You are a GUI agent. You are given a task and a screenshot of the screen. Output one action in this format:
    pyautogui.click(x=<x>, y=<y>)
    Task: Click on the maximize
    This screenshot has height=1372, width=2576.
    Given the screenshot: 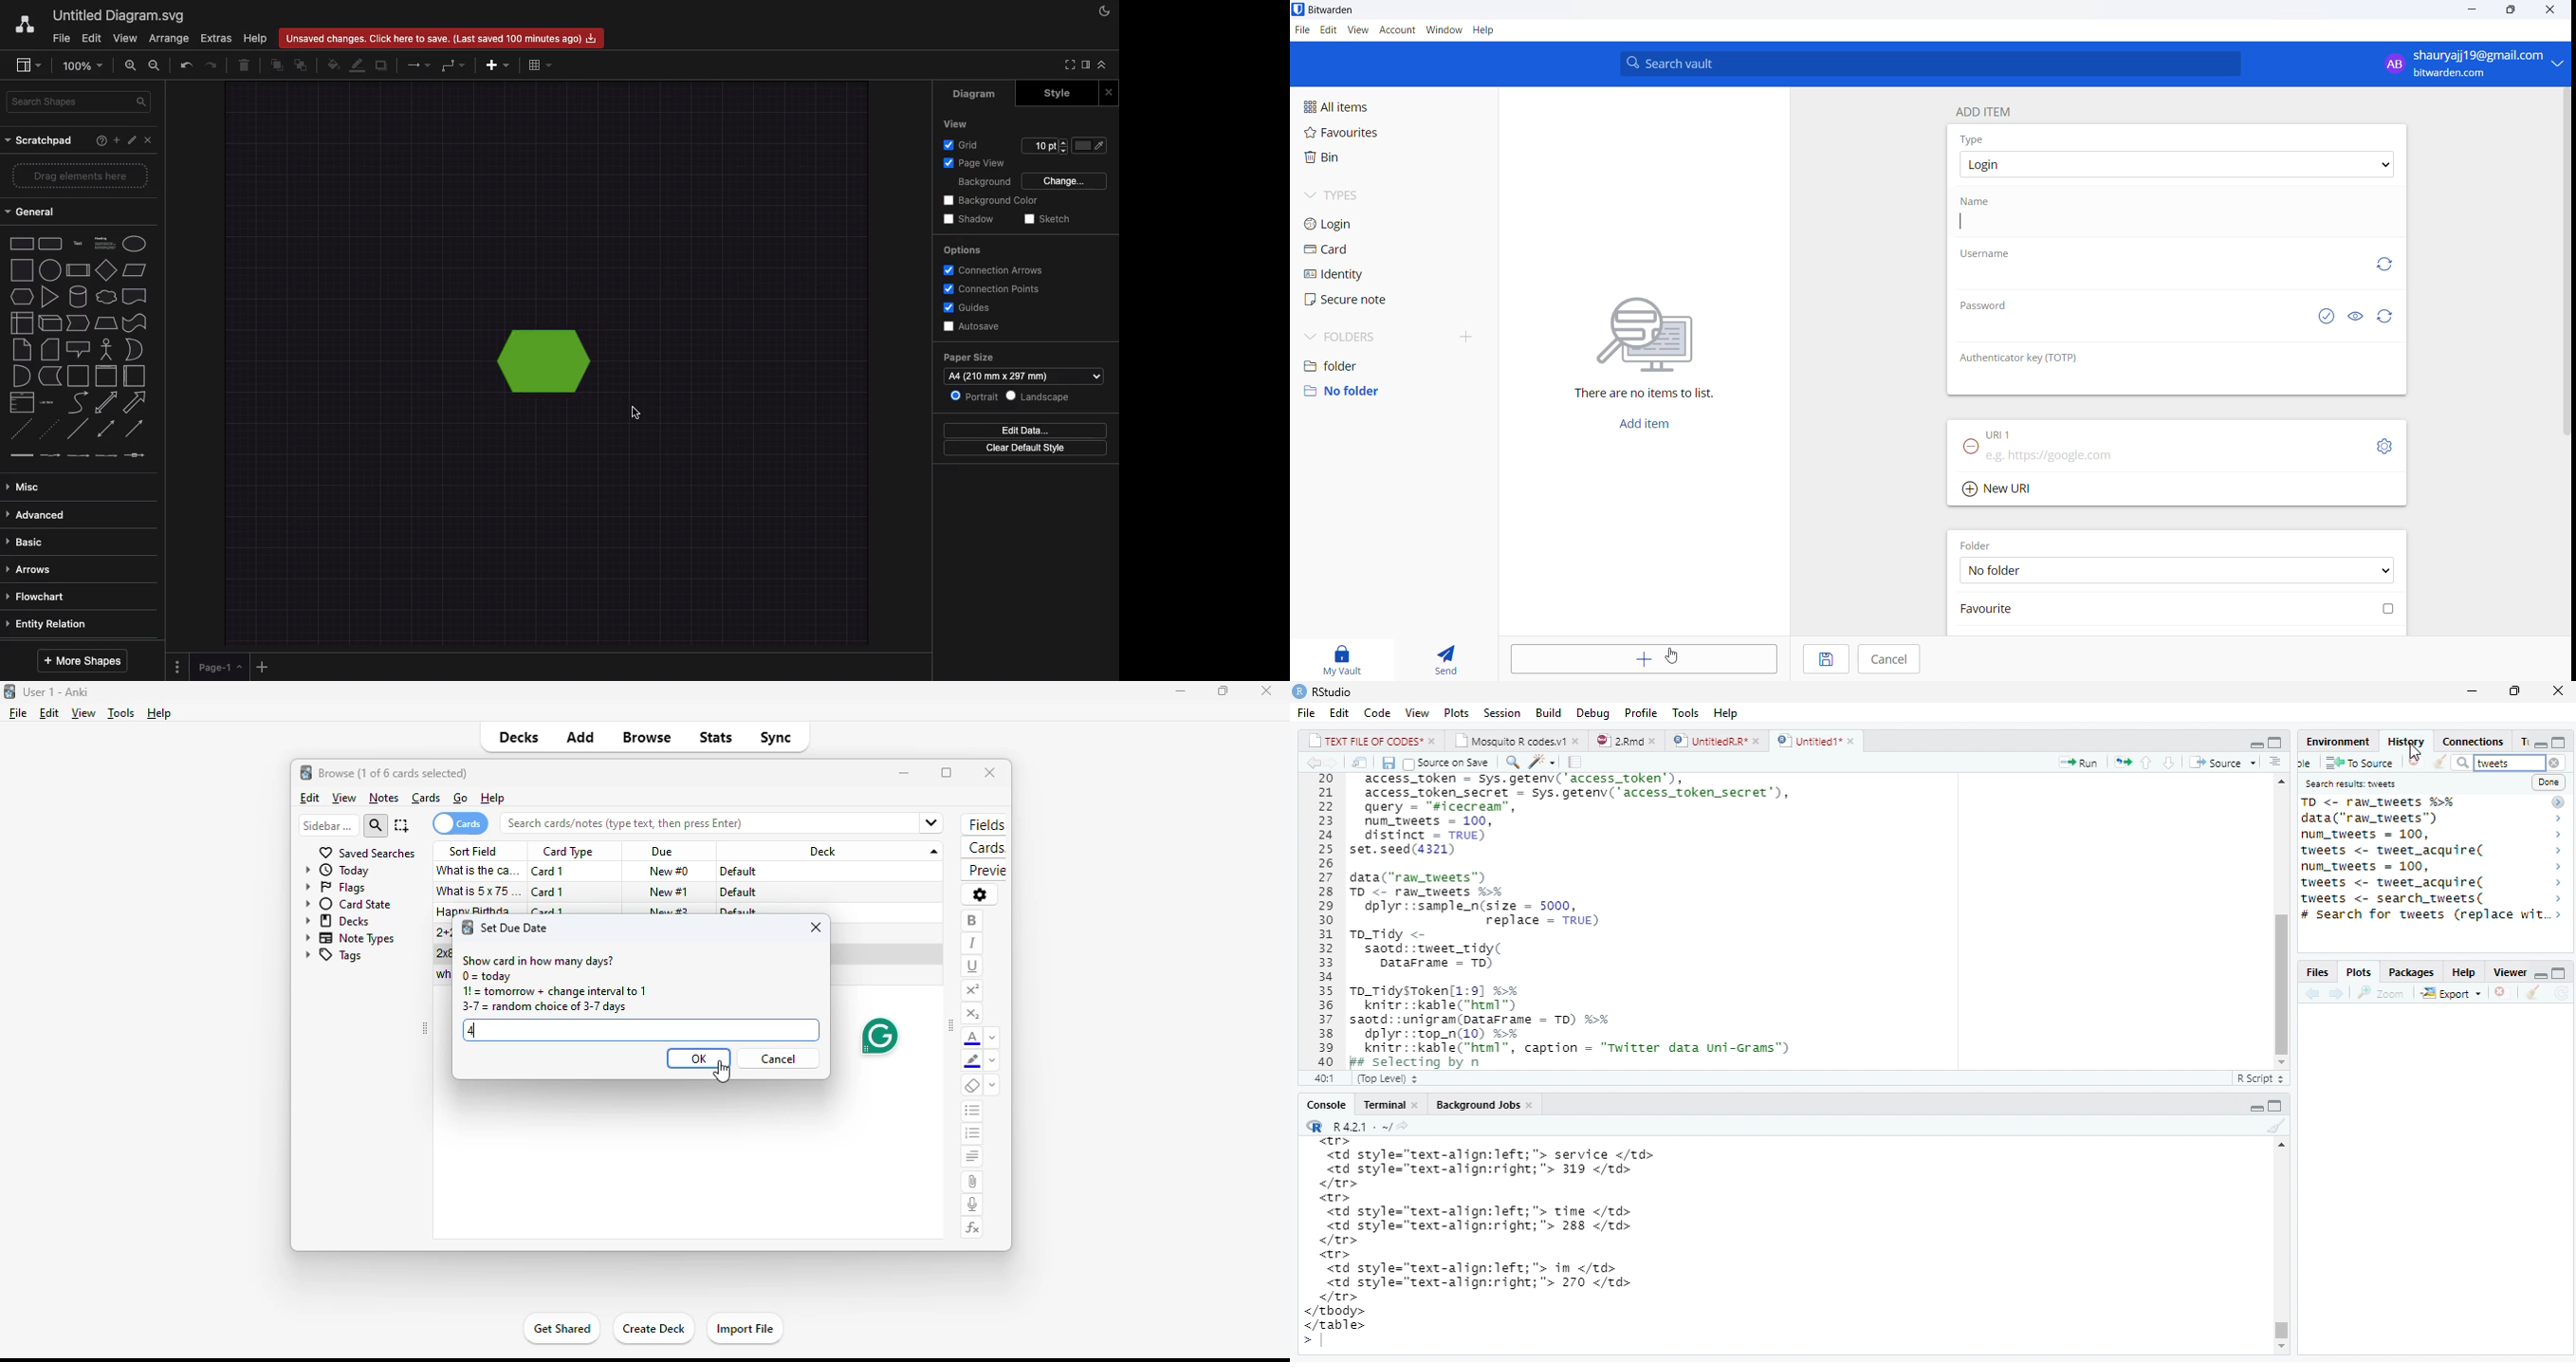 What is the action you would take?
    pyautogui.click(x=946, y=773)
    